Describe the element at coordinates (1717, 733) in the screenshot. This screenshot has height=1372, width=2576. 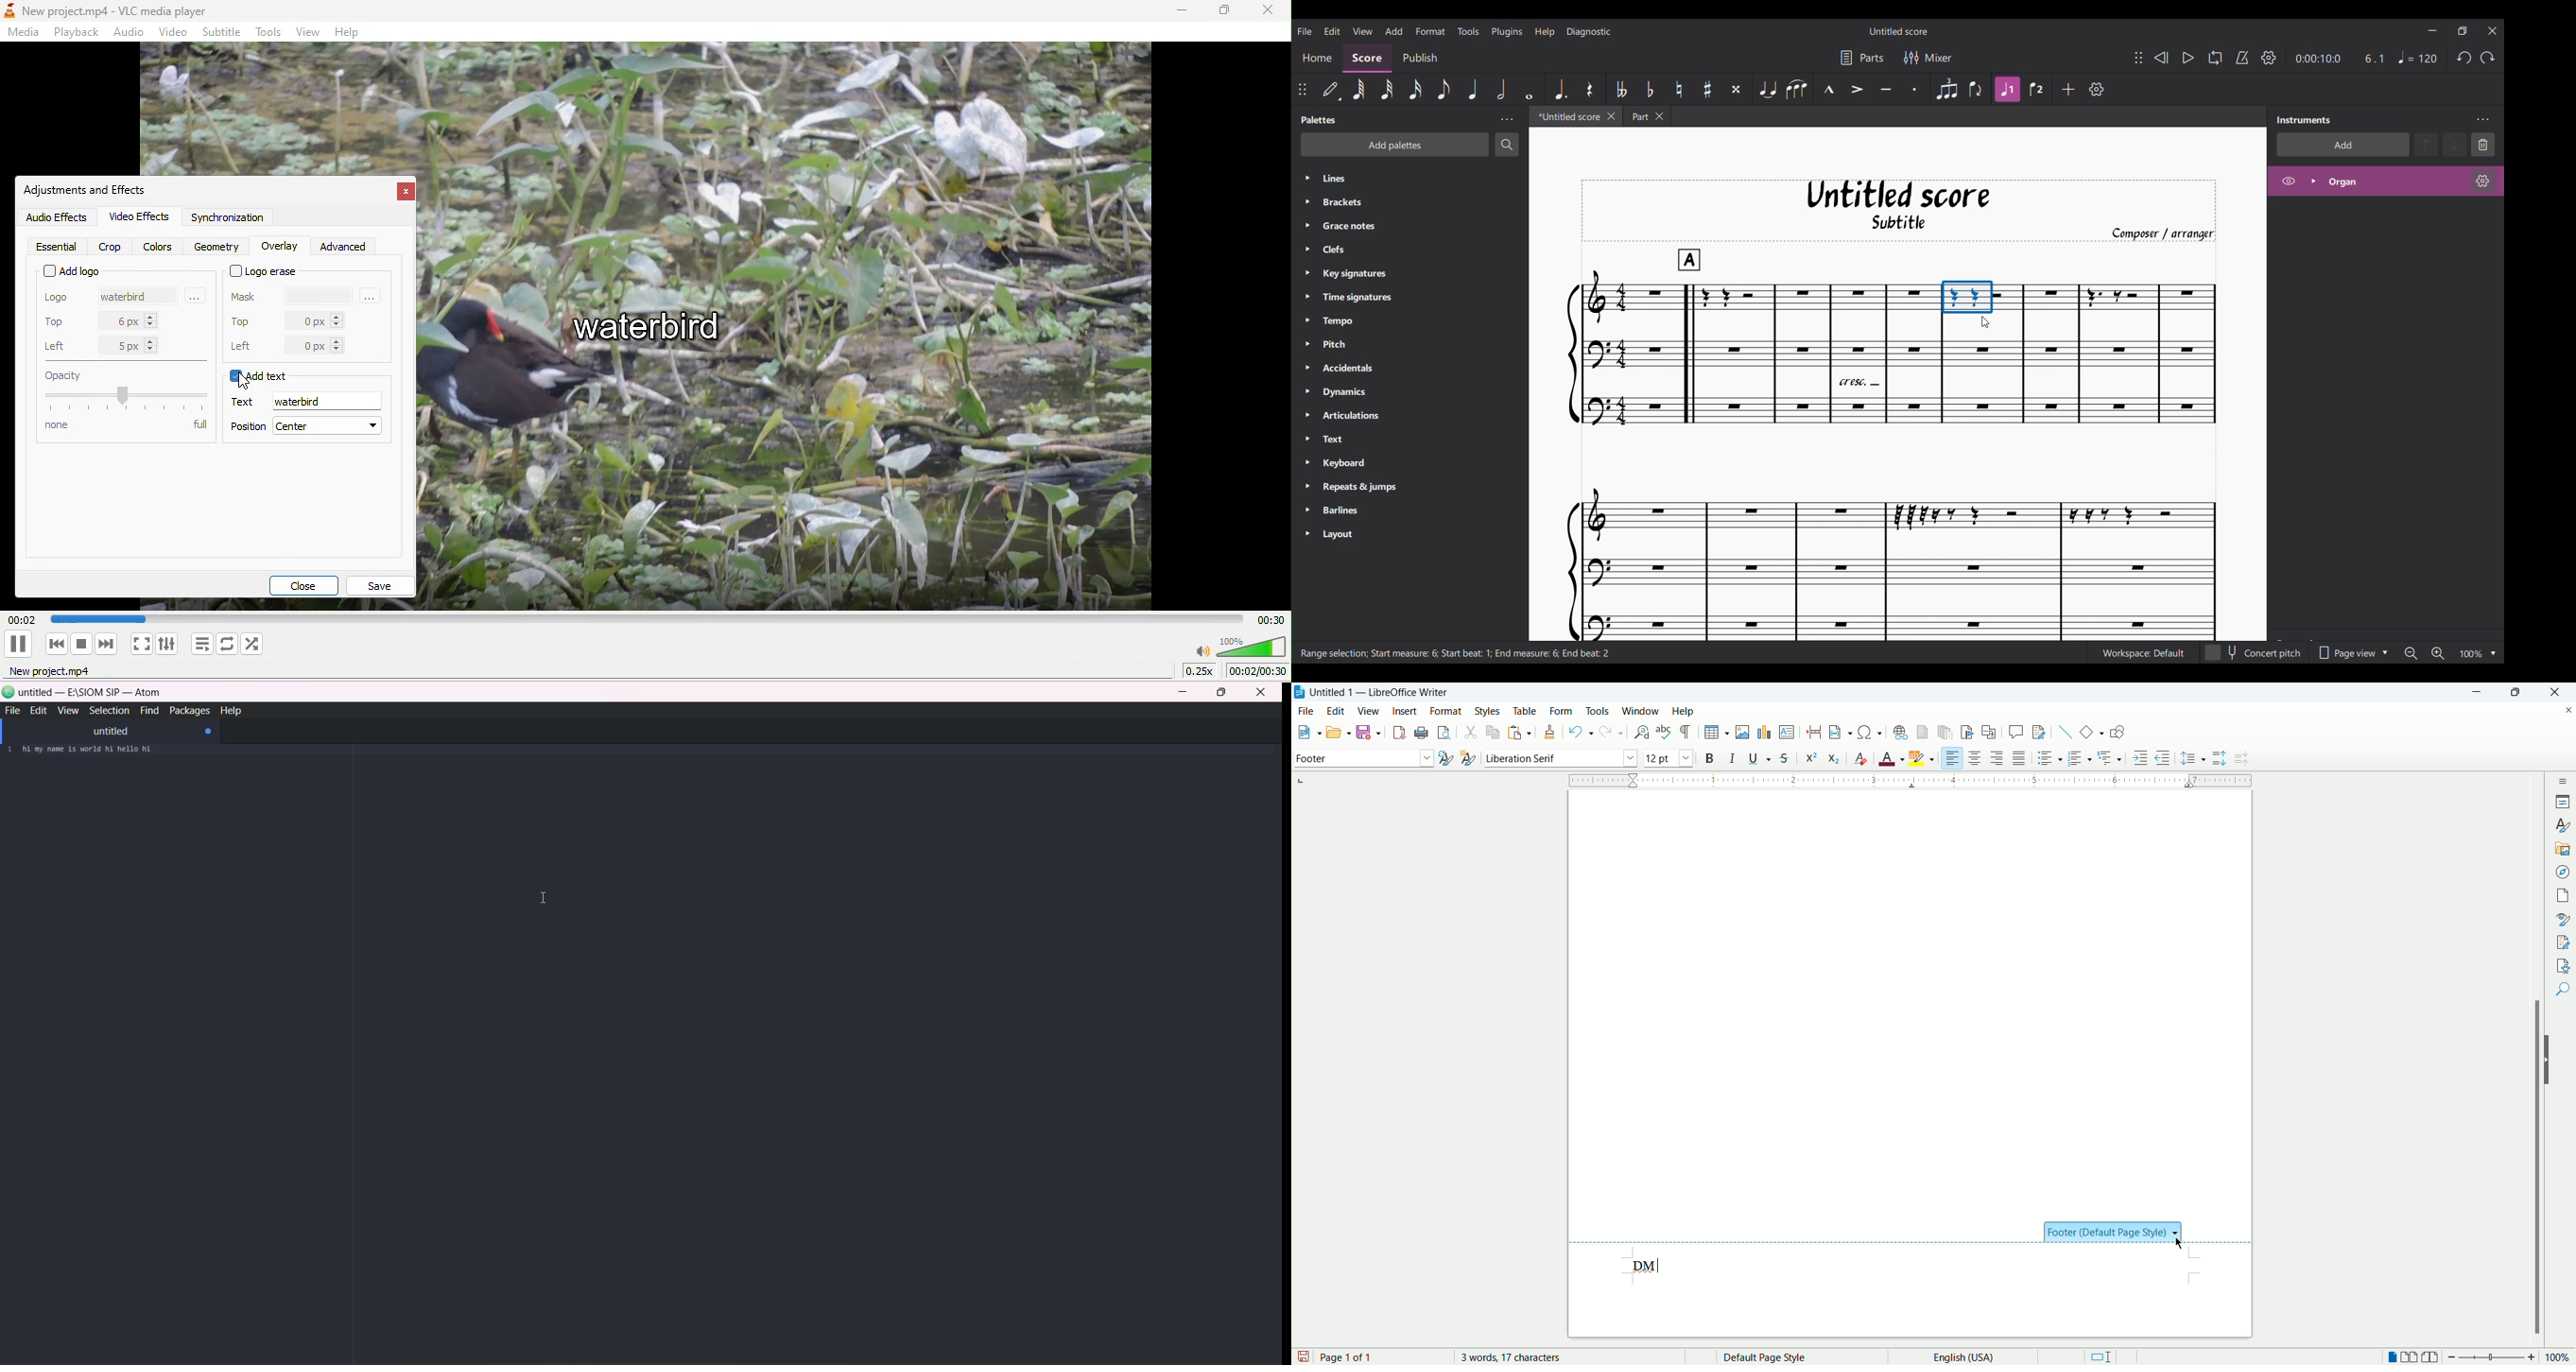
I see `insert table` at that location.